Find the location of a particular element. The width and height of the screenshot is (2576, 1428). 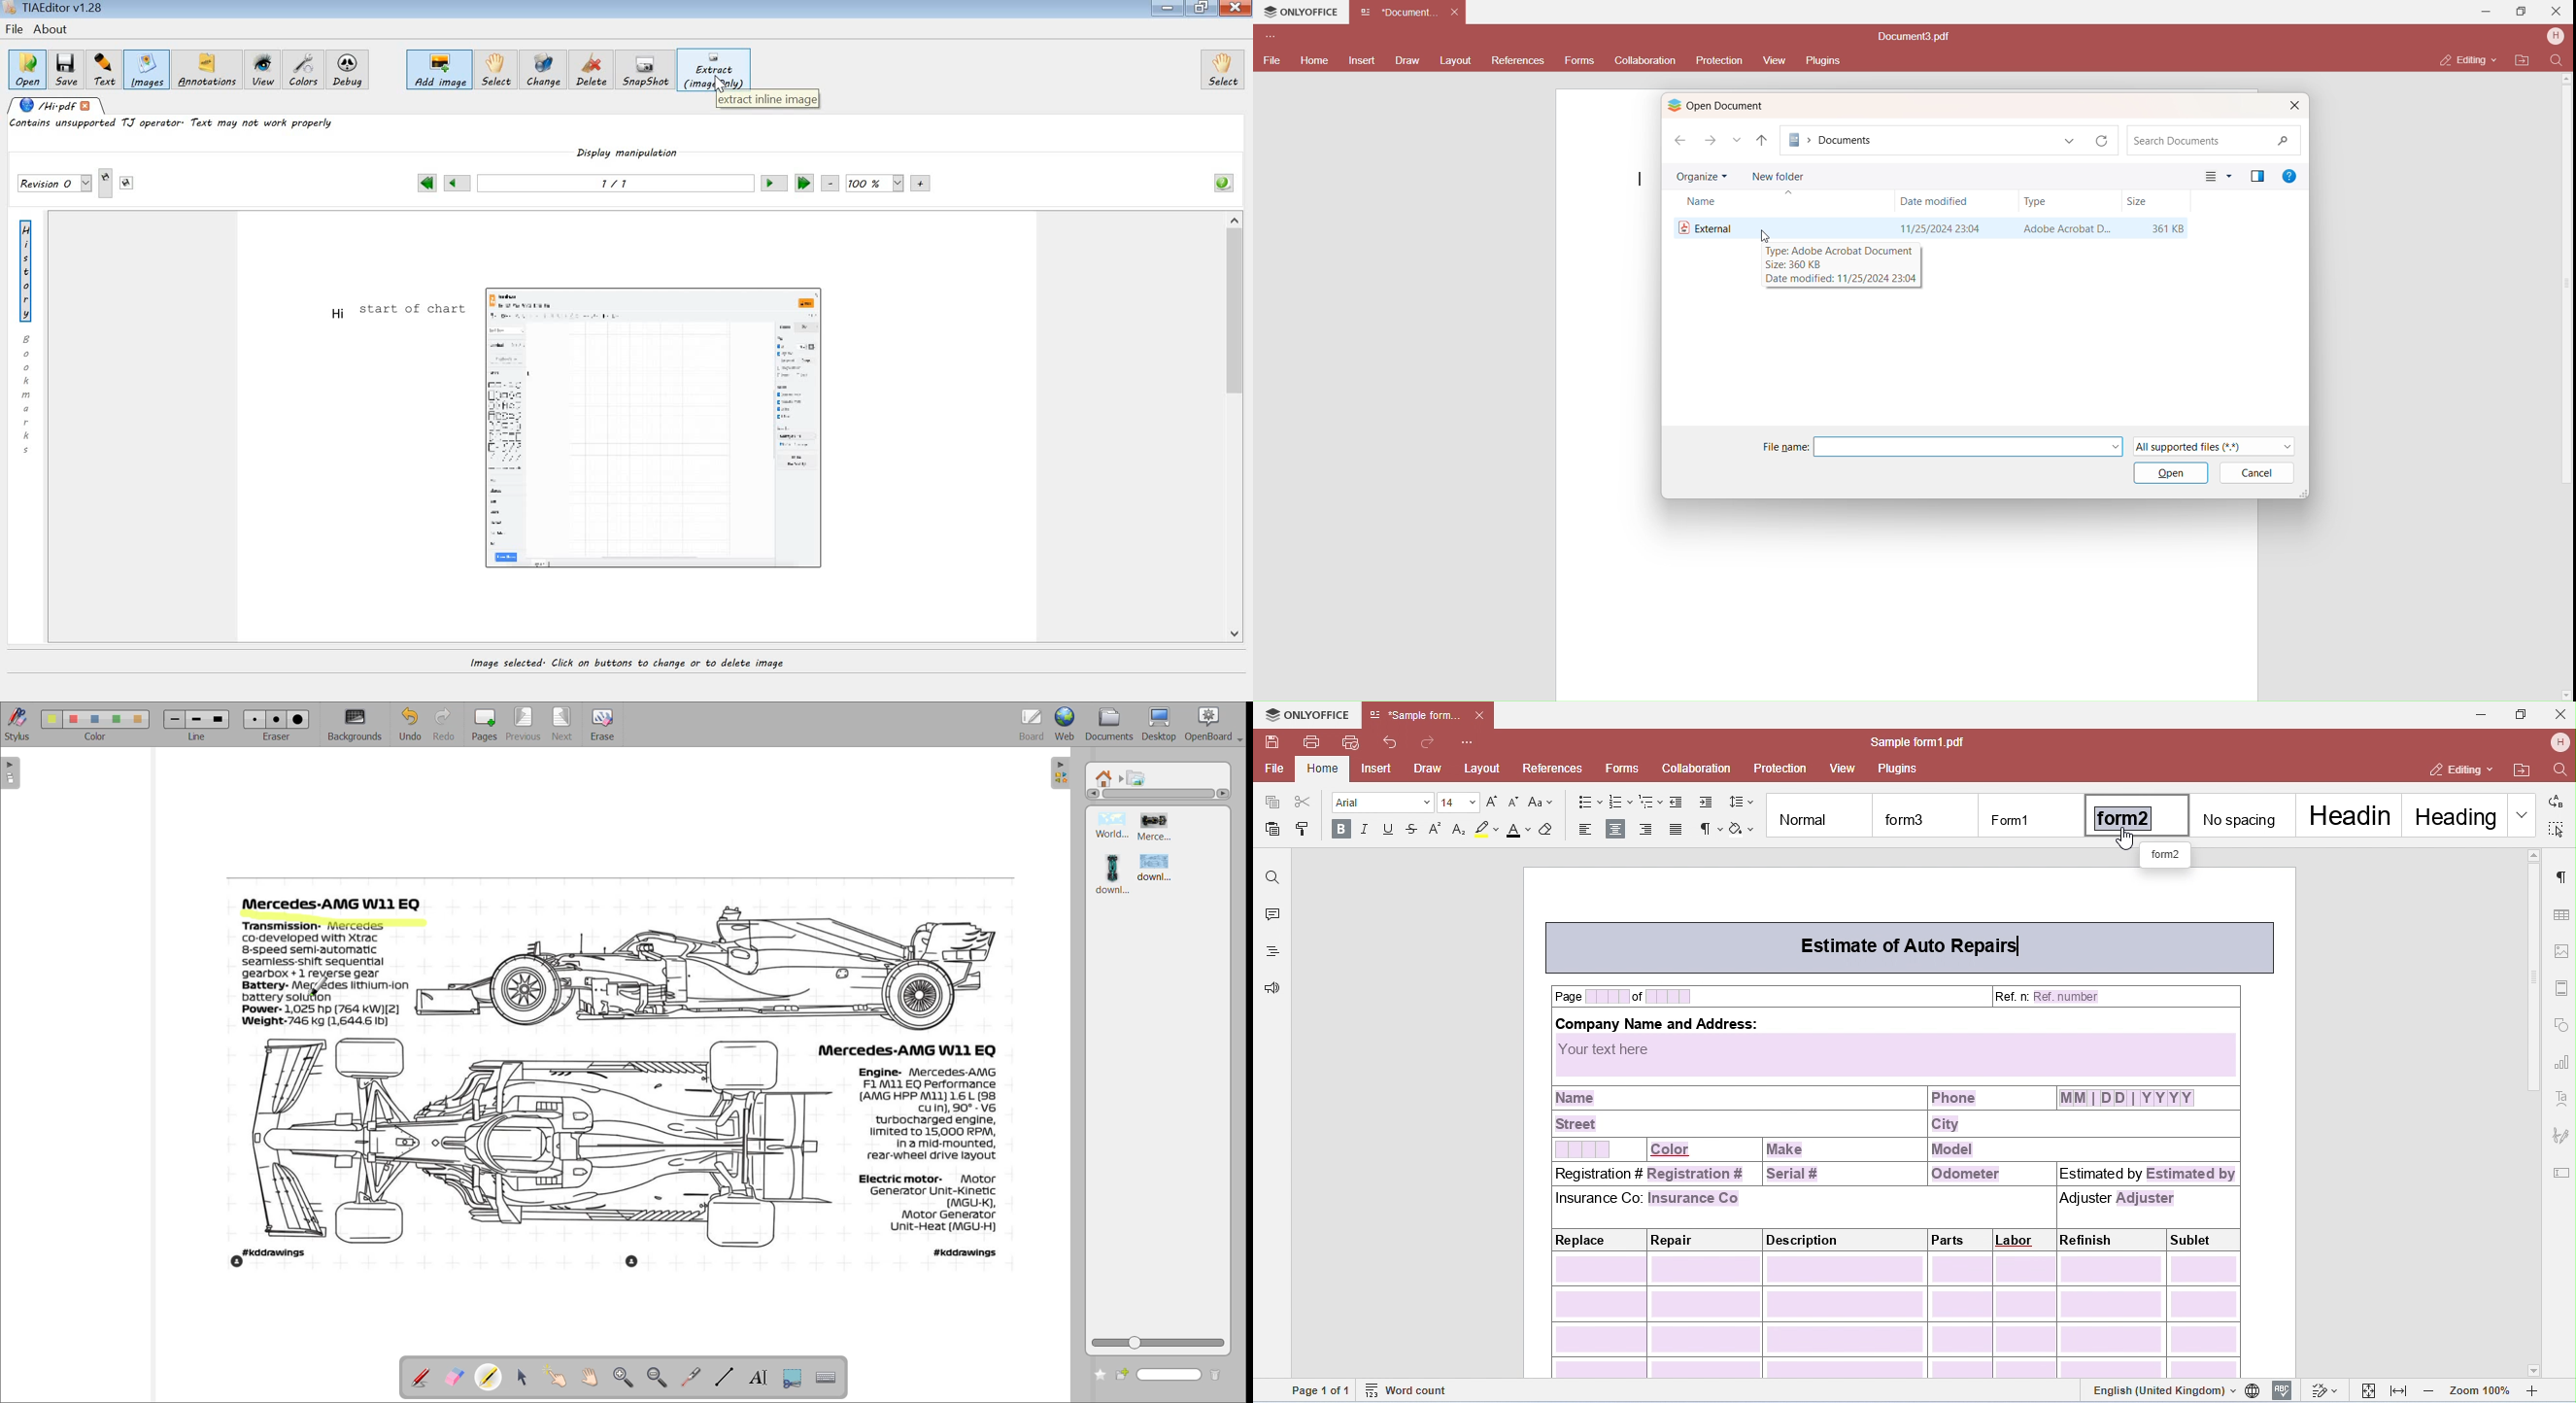

View is located at coordinates (2218, 176).